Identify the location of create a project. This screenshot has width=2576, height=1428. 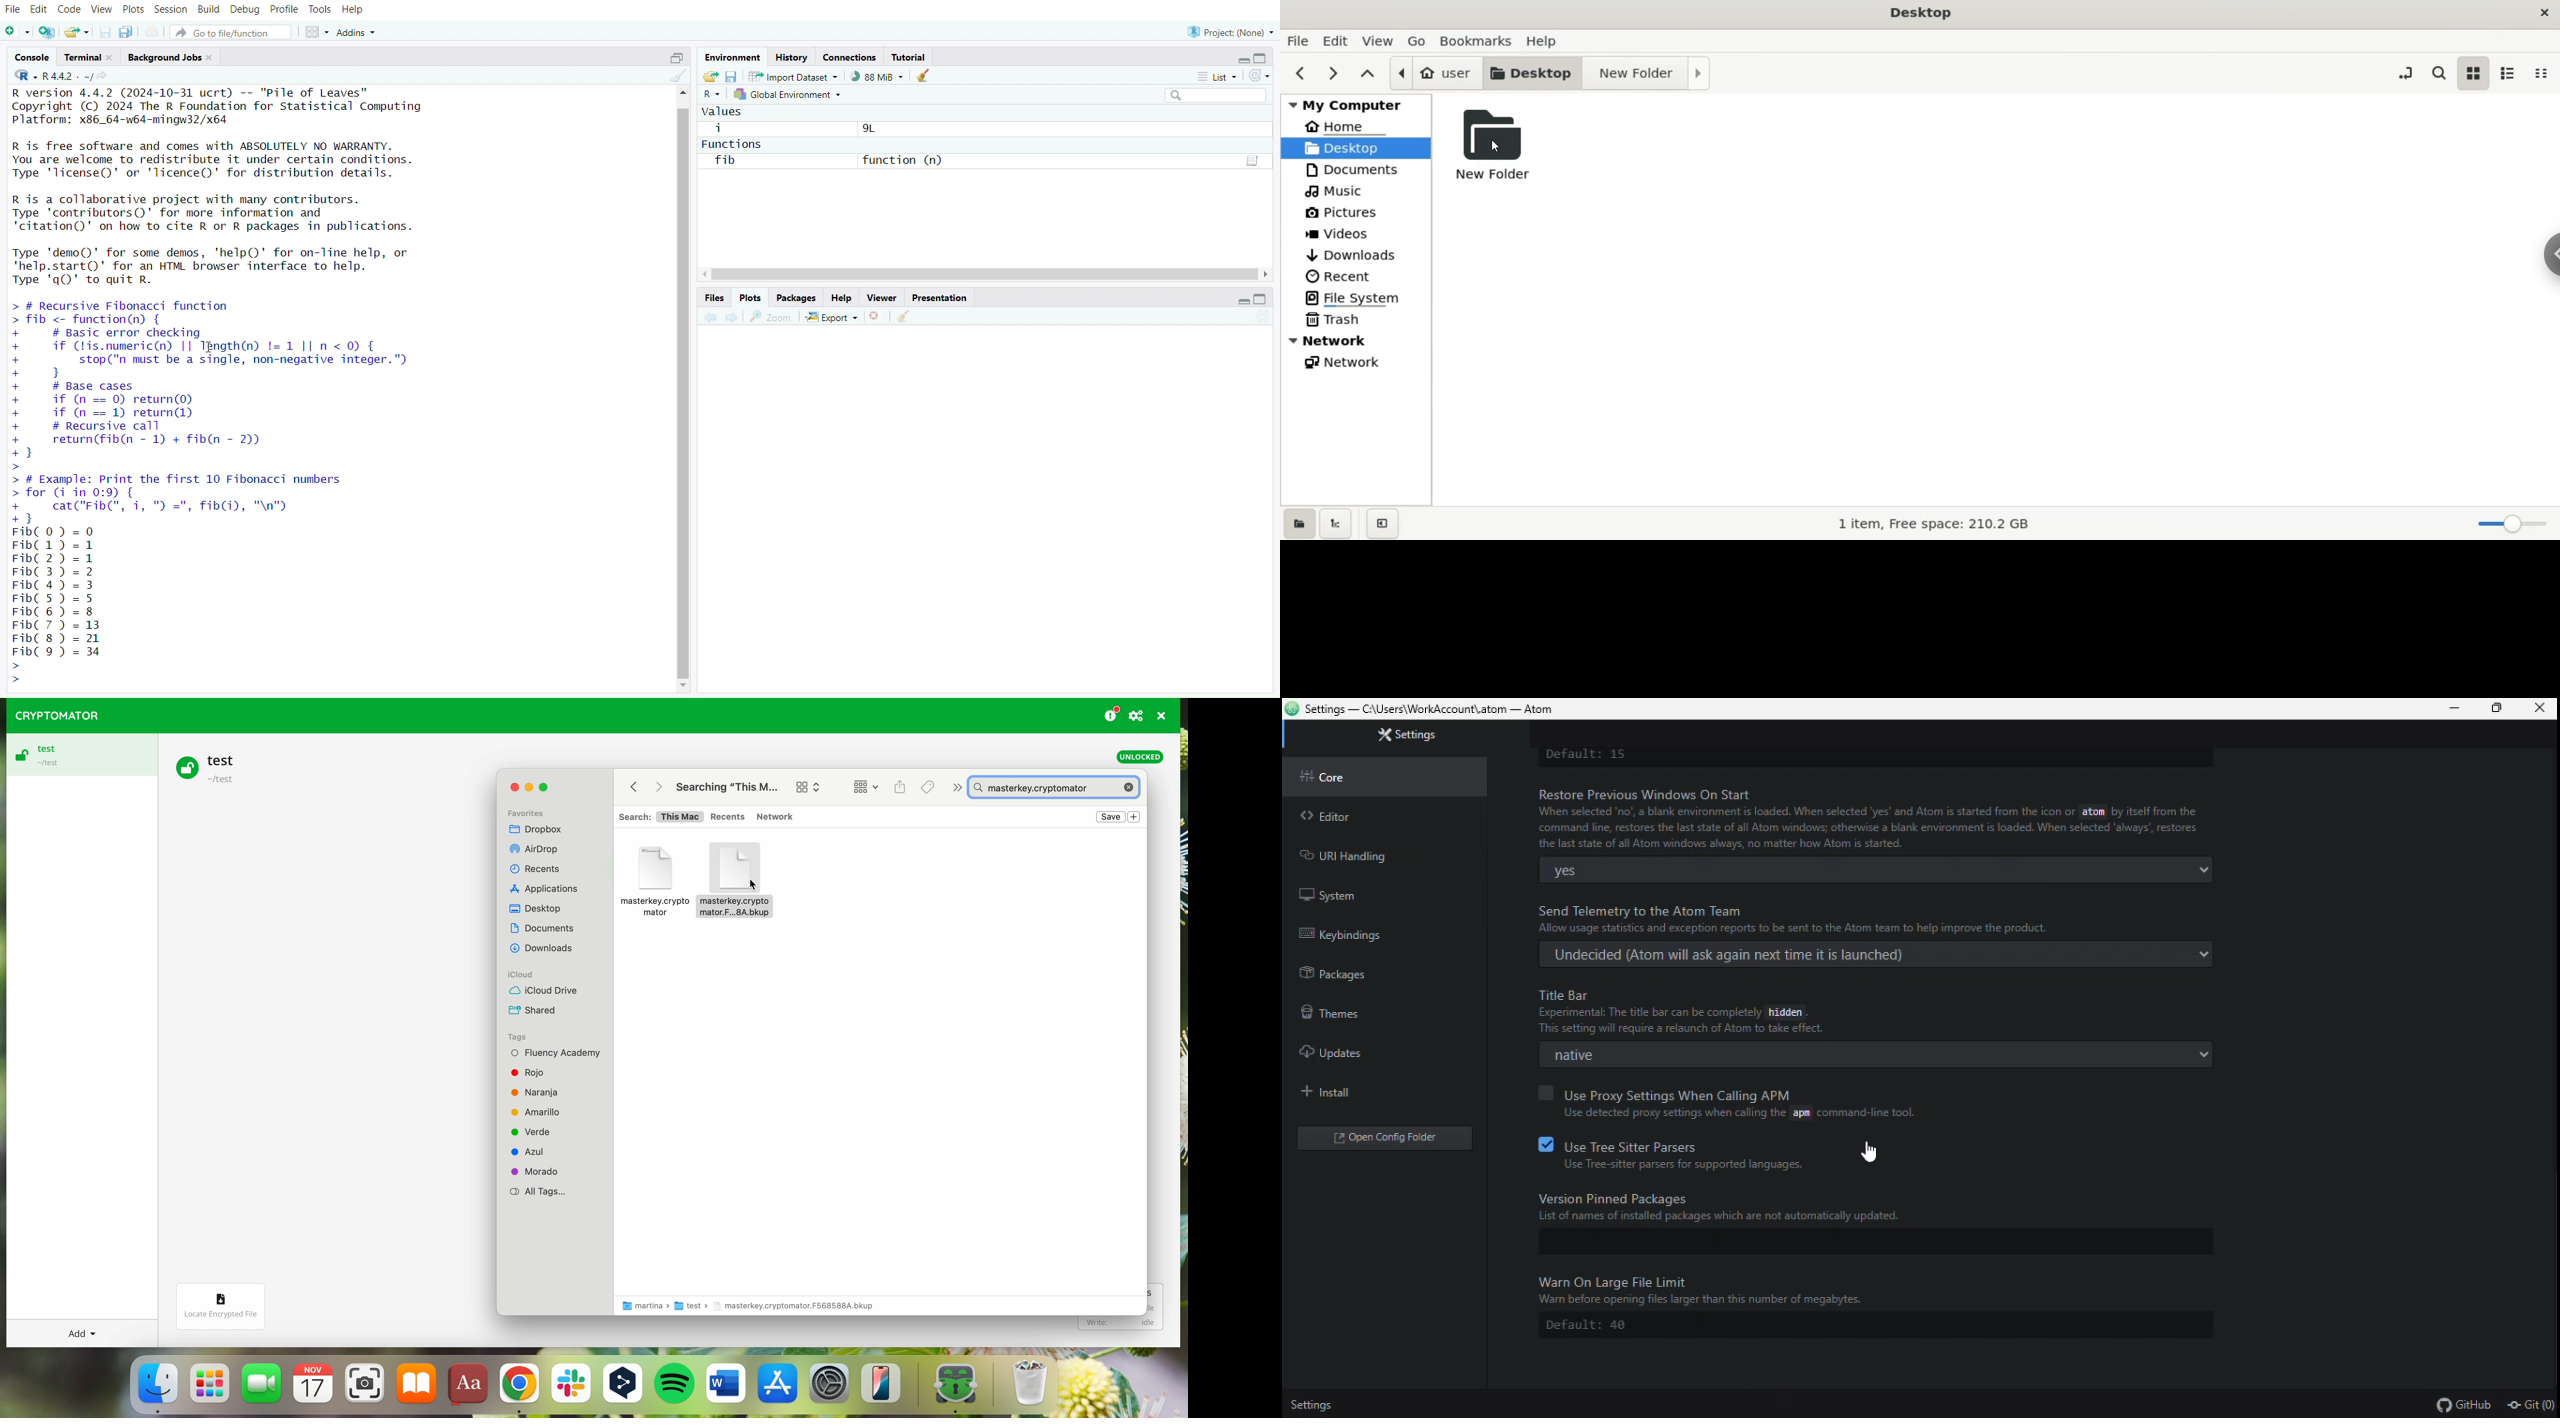
(47, 33).